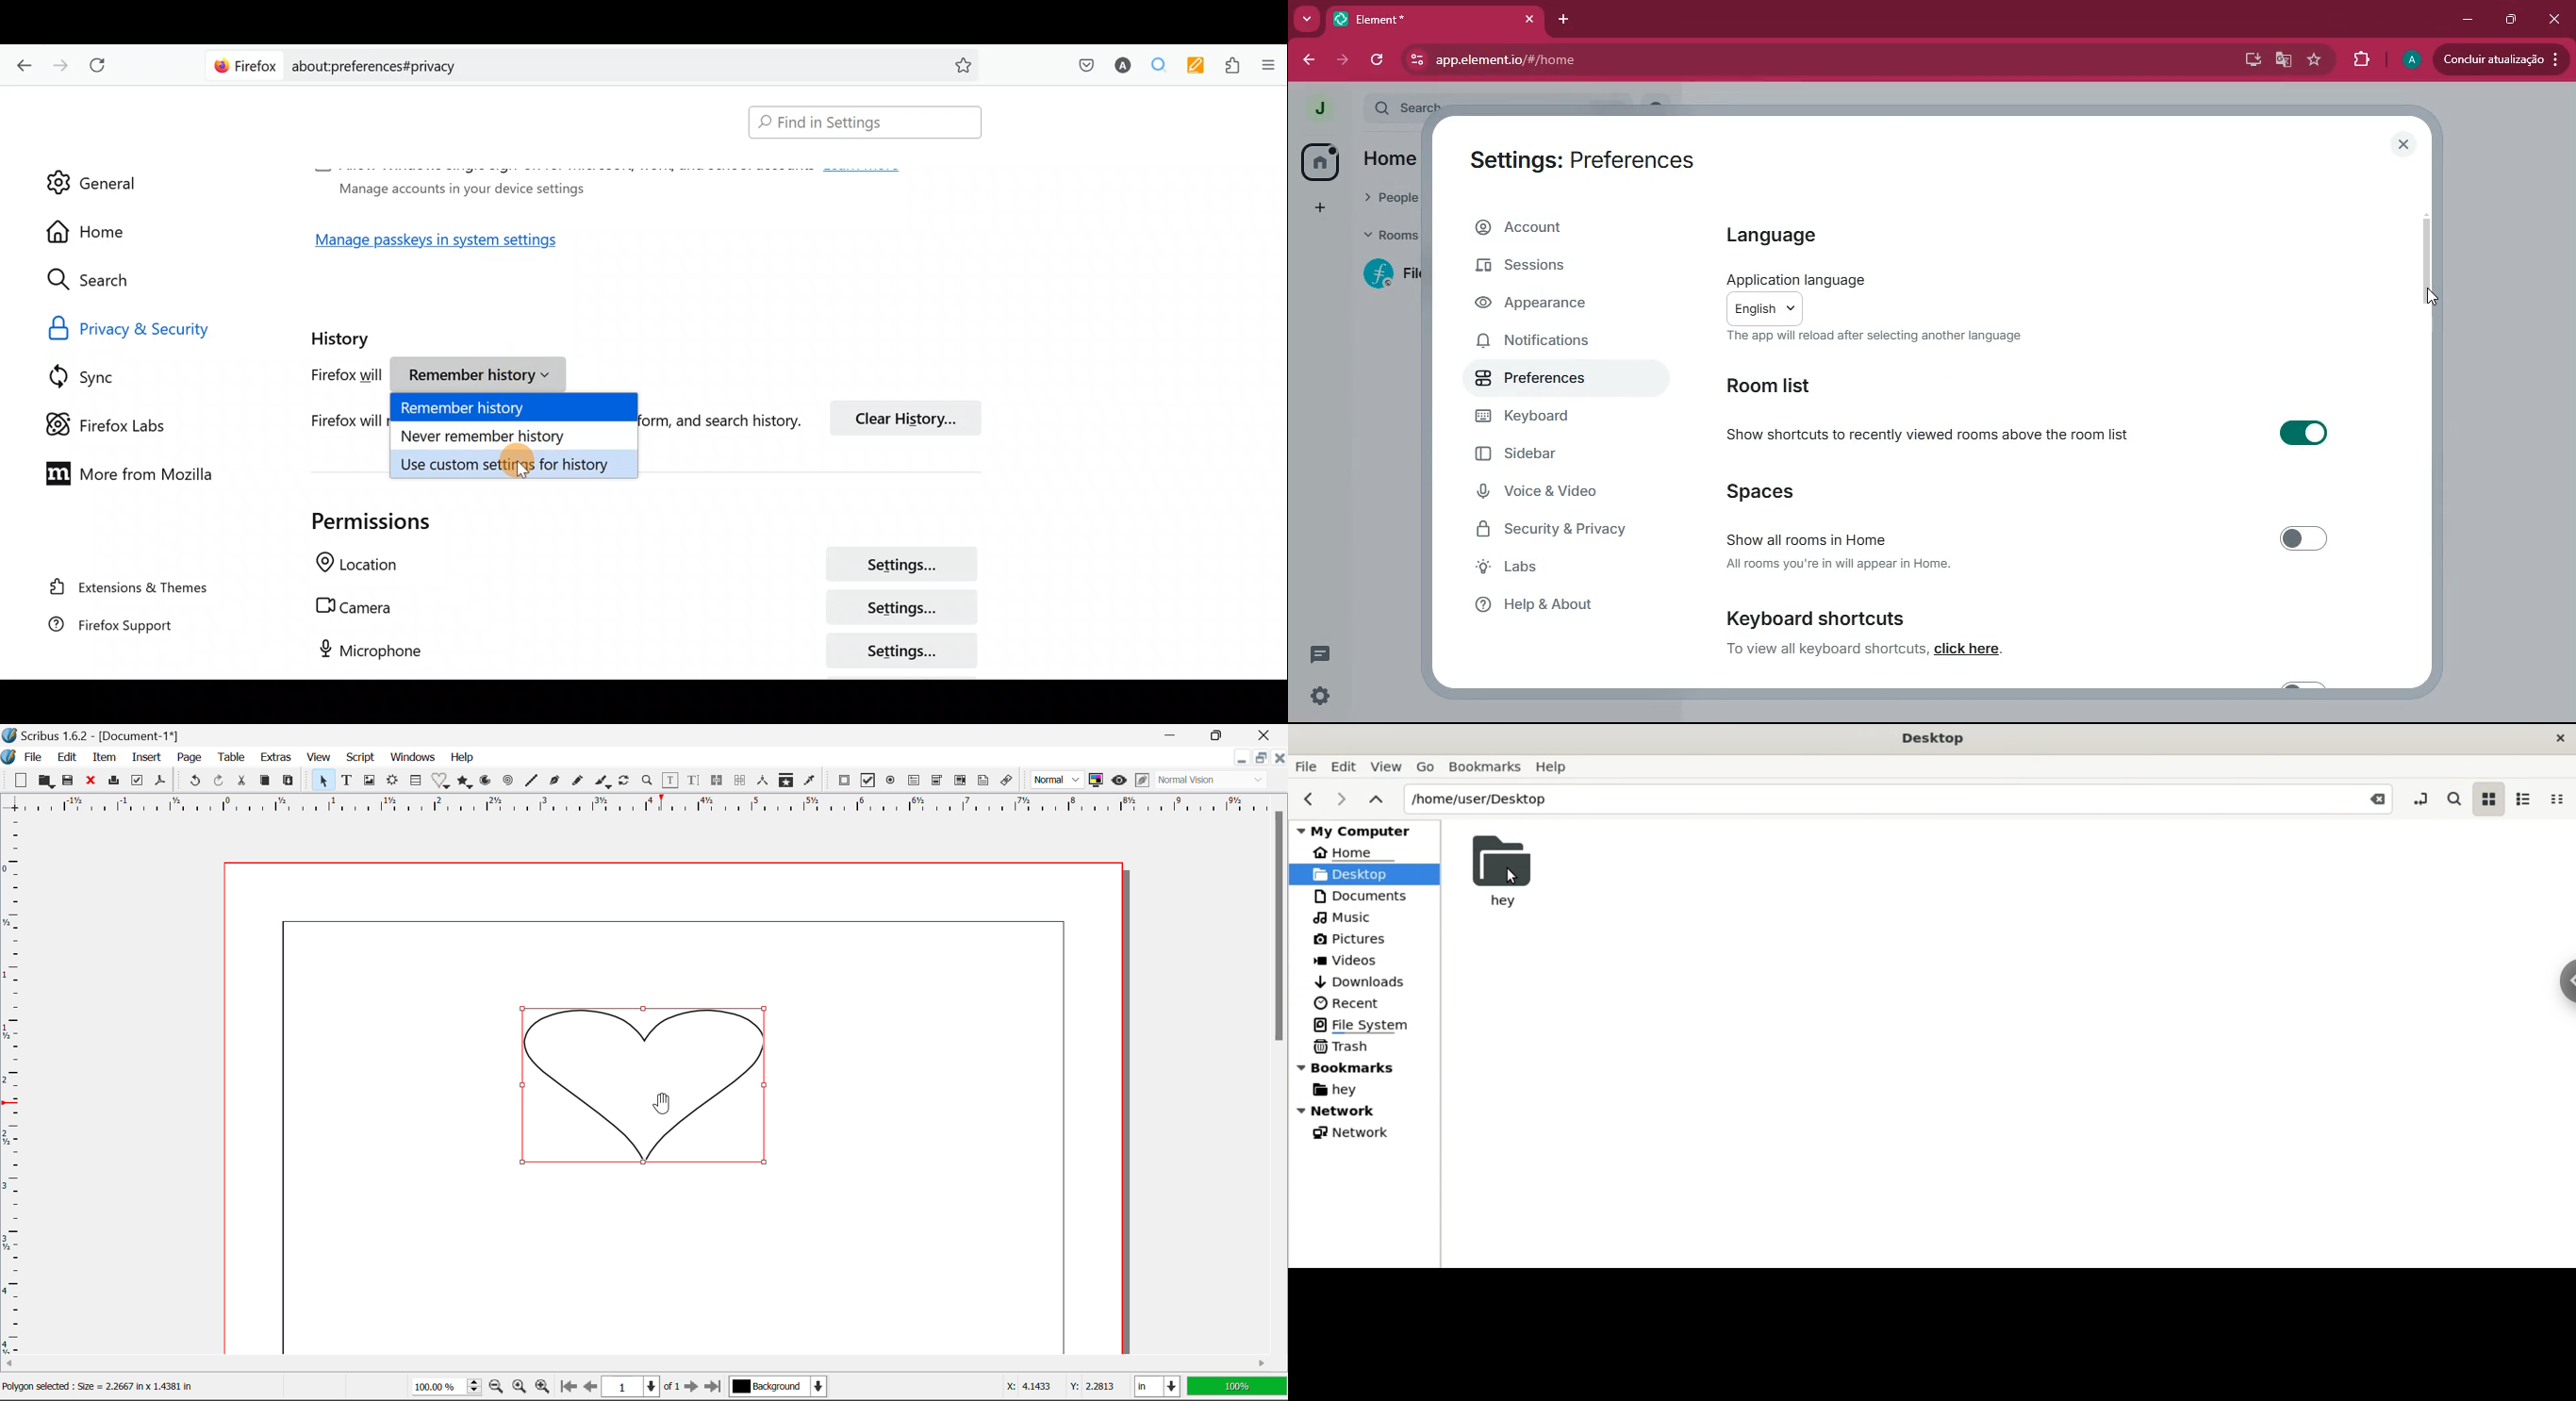 Image resolution: width=2576 pixels, height=1428 pixels. Describe the element at coordinates (59, 62) in the screenshot. I see `Go forward one page` at that location.